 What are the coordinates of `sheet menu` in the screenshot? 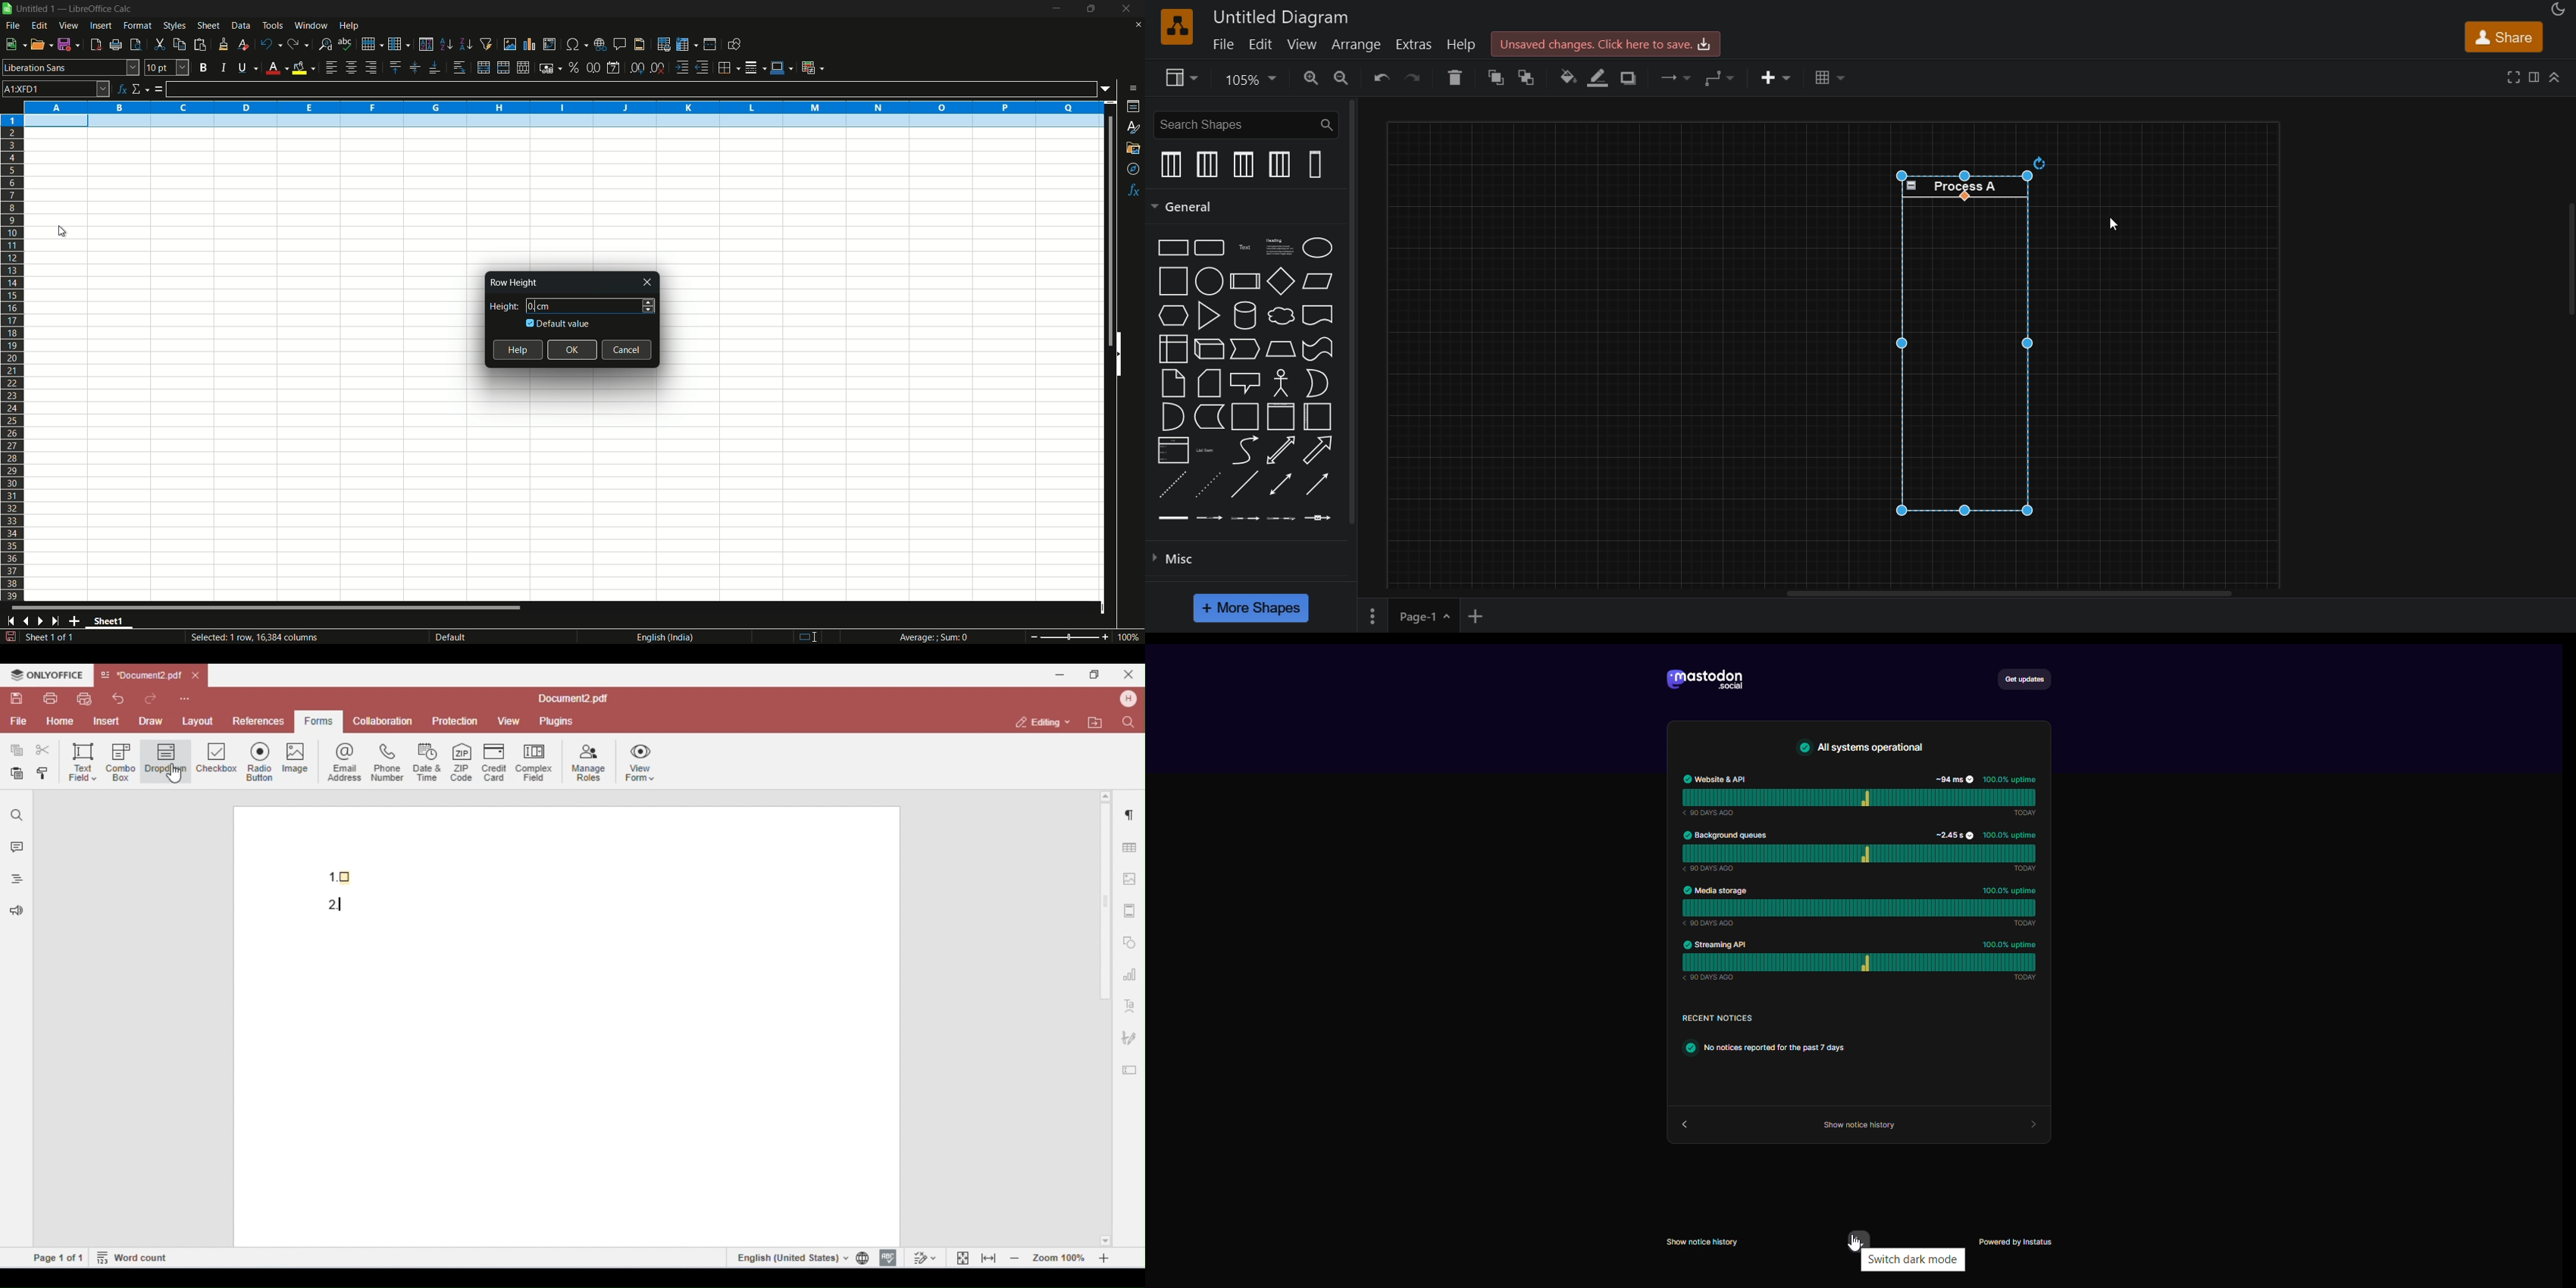 It's located at (208, 26).